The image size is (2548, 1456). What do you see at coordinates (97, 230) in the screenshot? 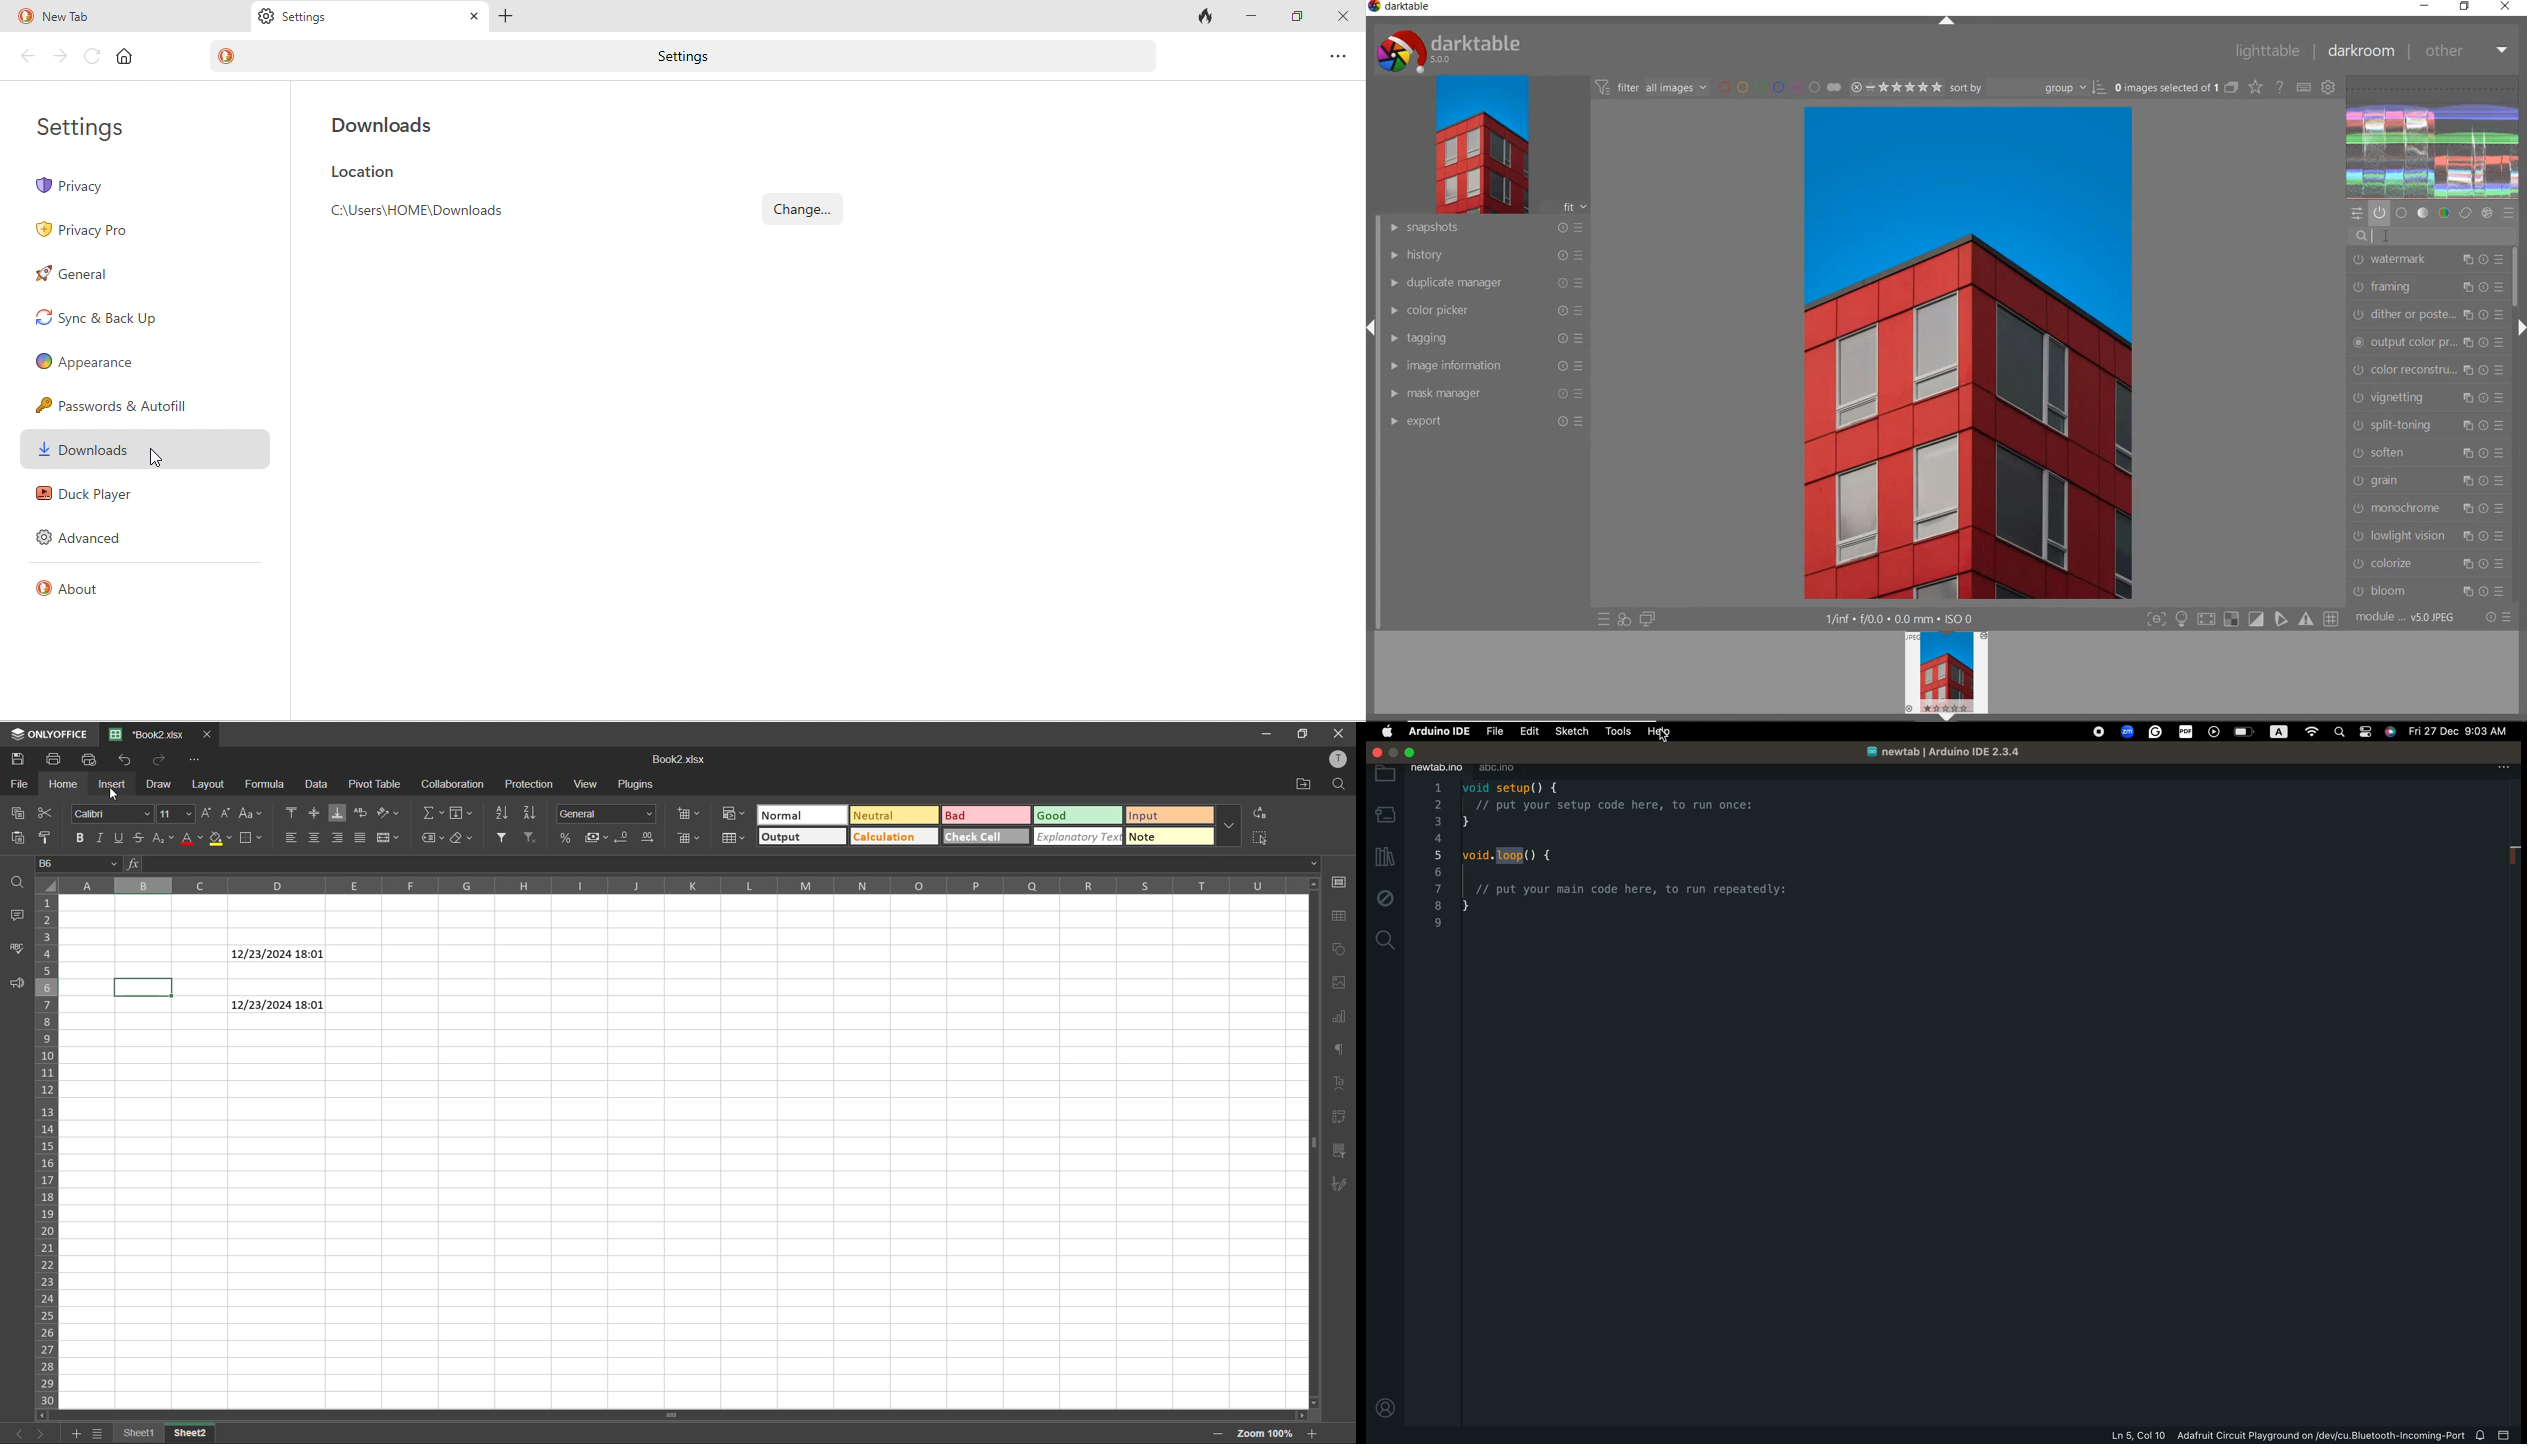
I see `privacy pro` at bounding box center [97, 230].